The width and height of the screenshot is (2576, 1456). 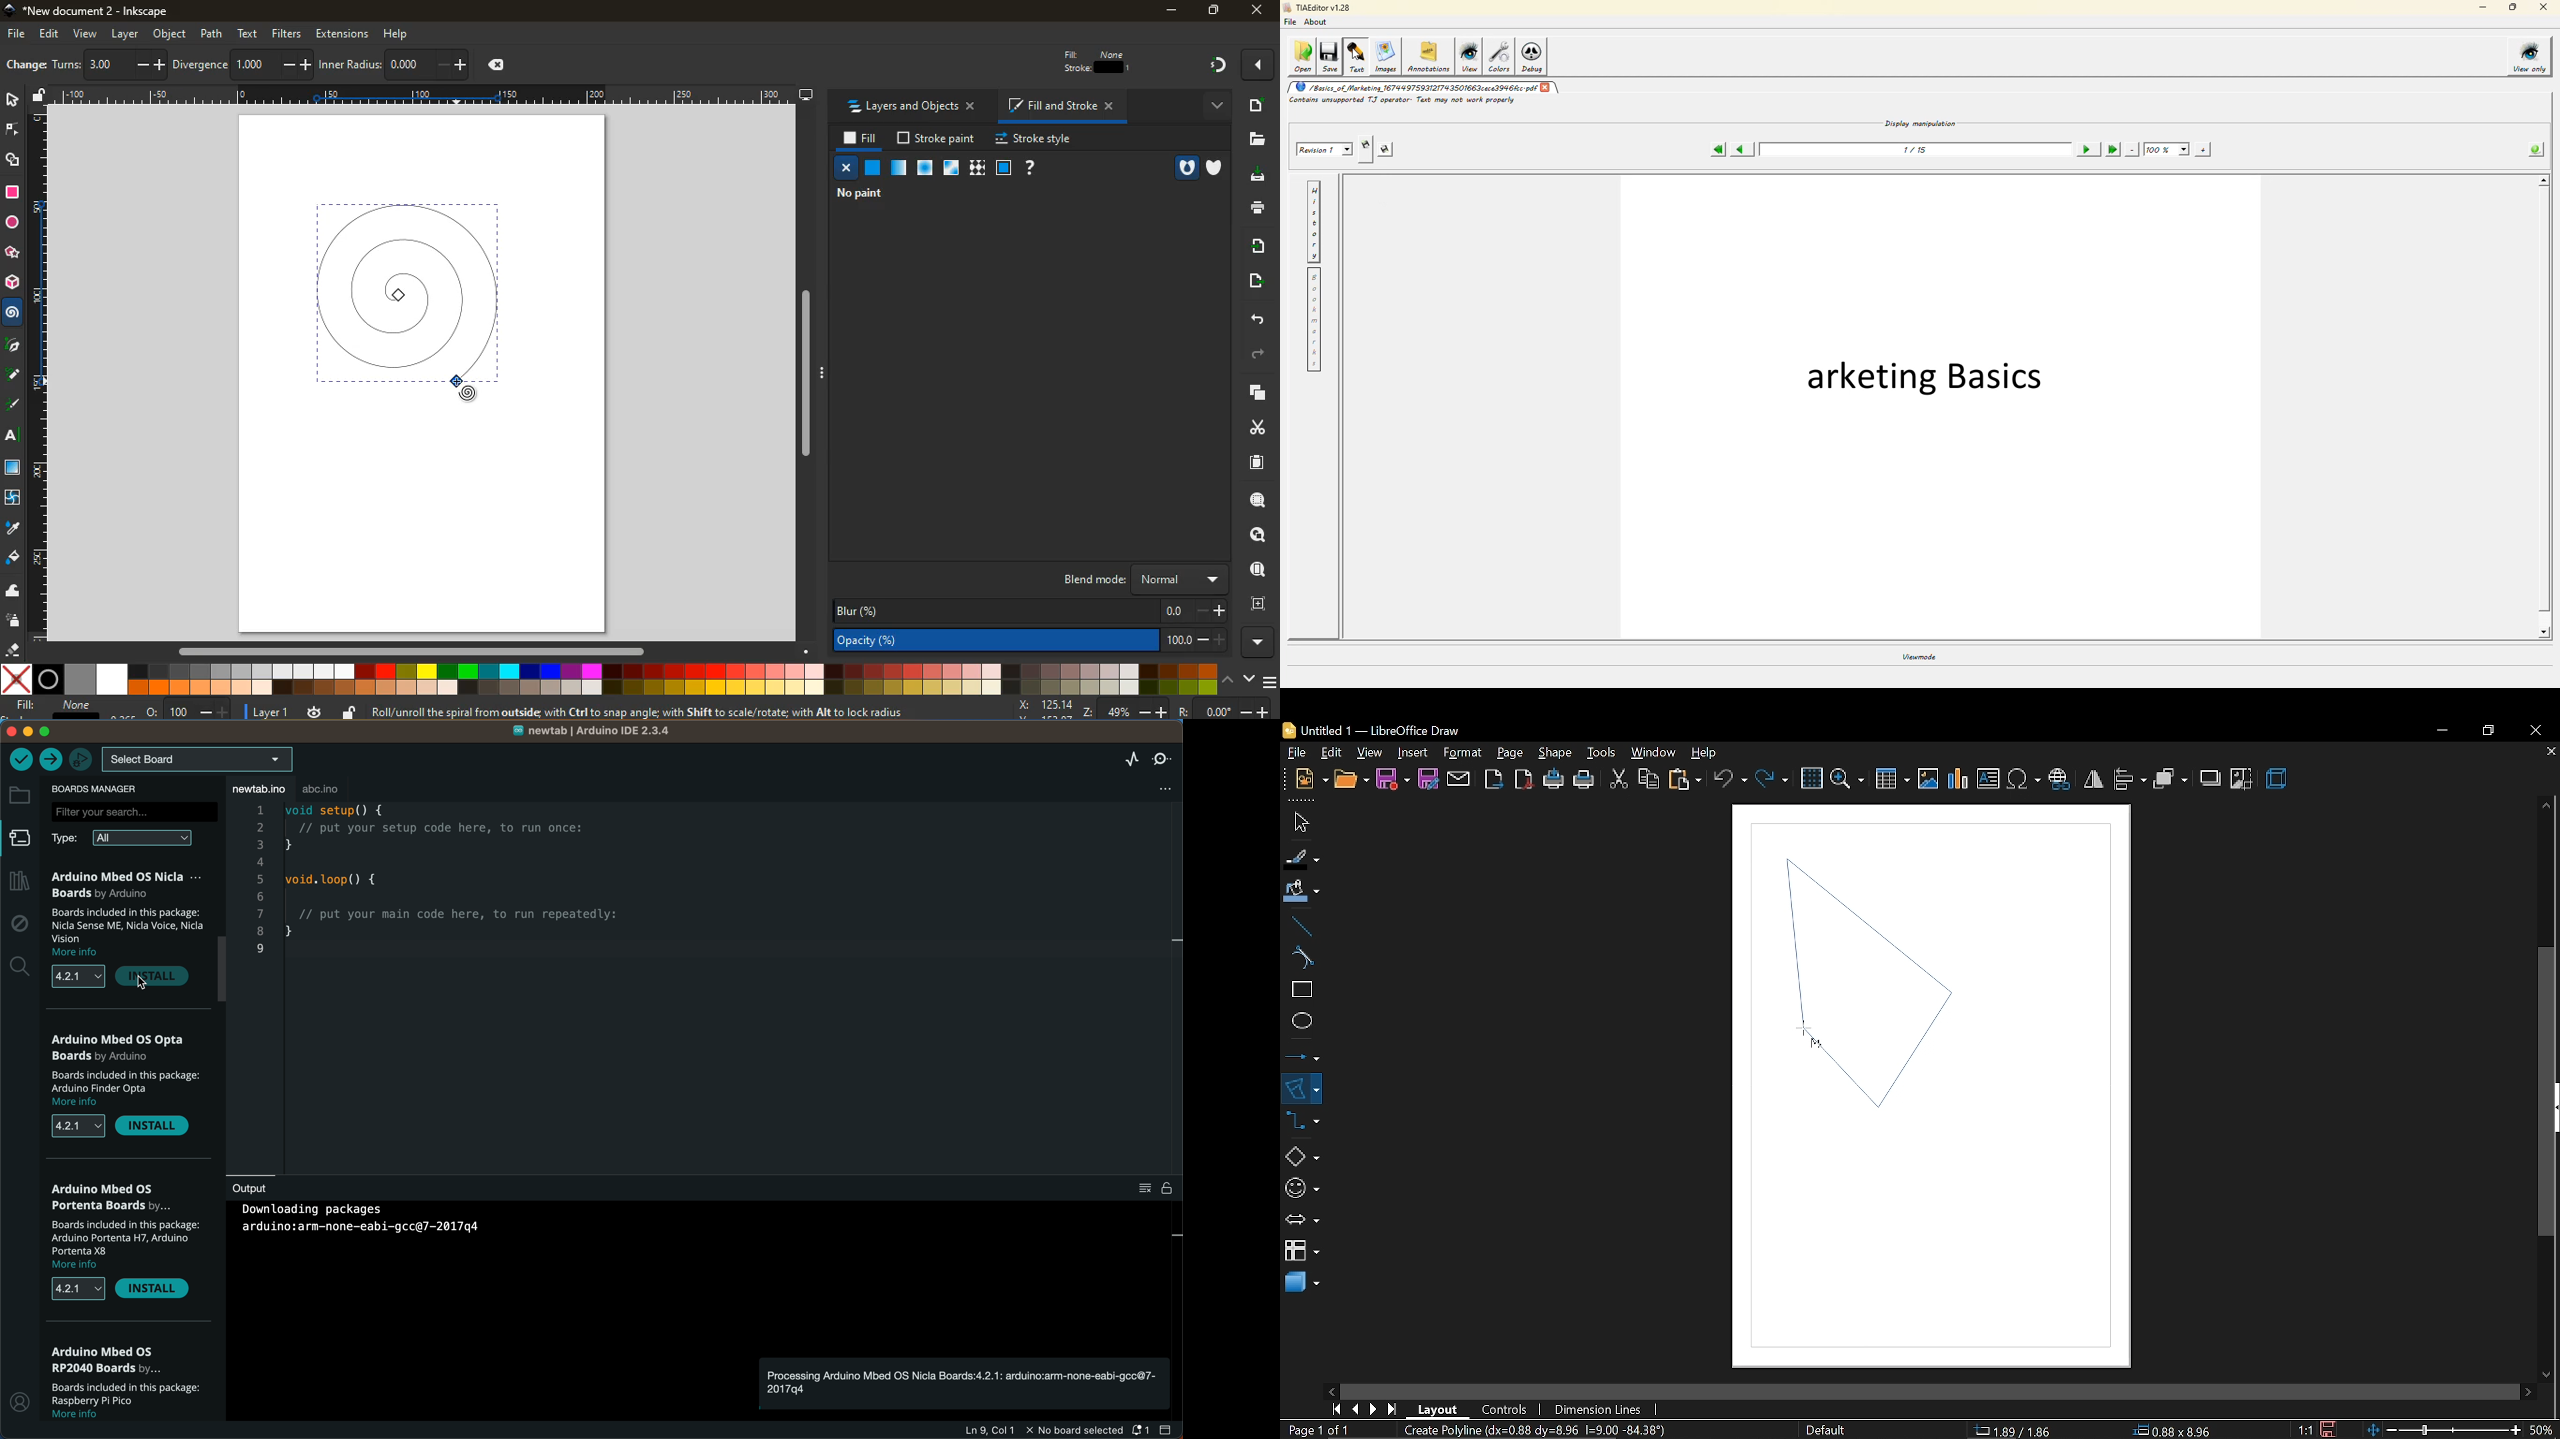 I want to click on 3d shapes, so click(x=1300, y=1283).